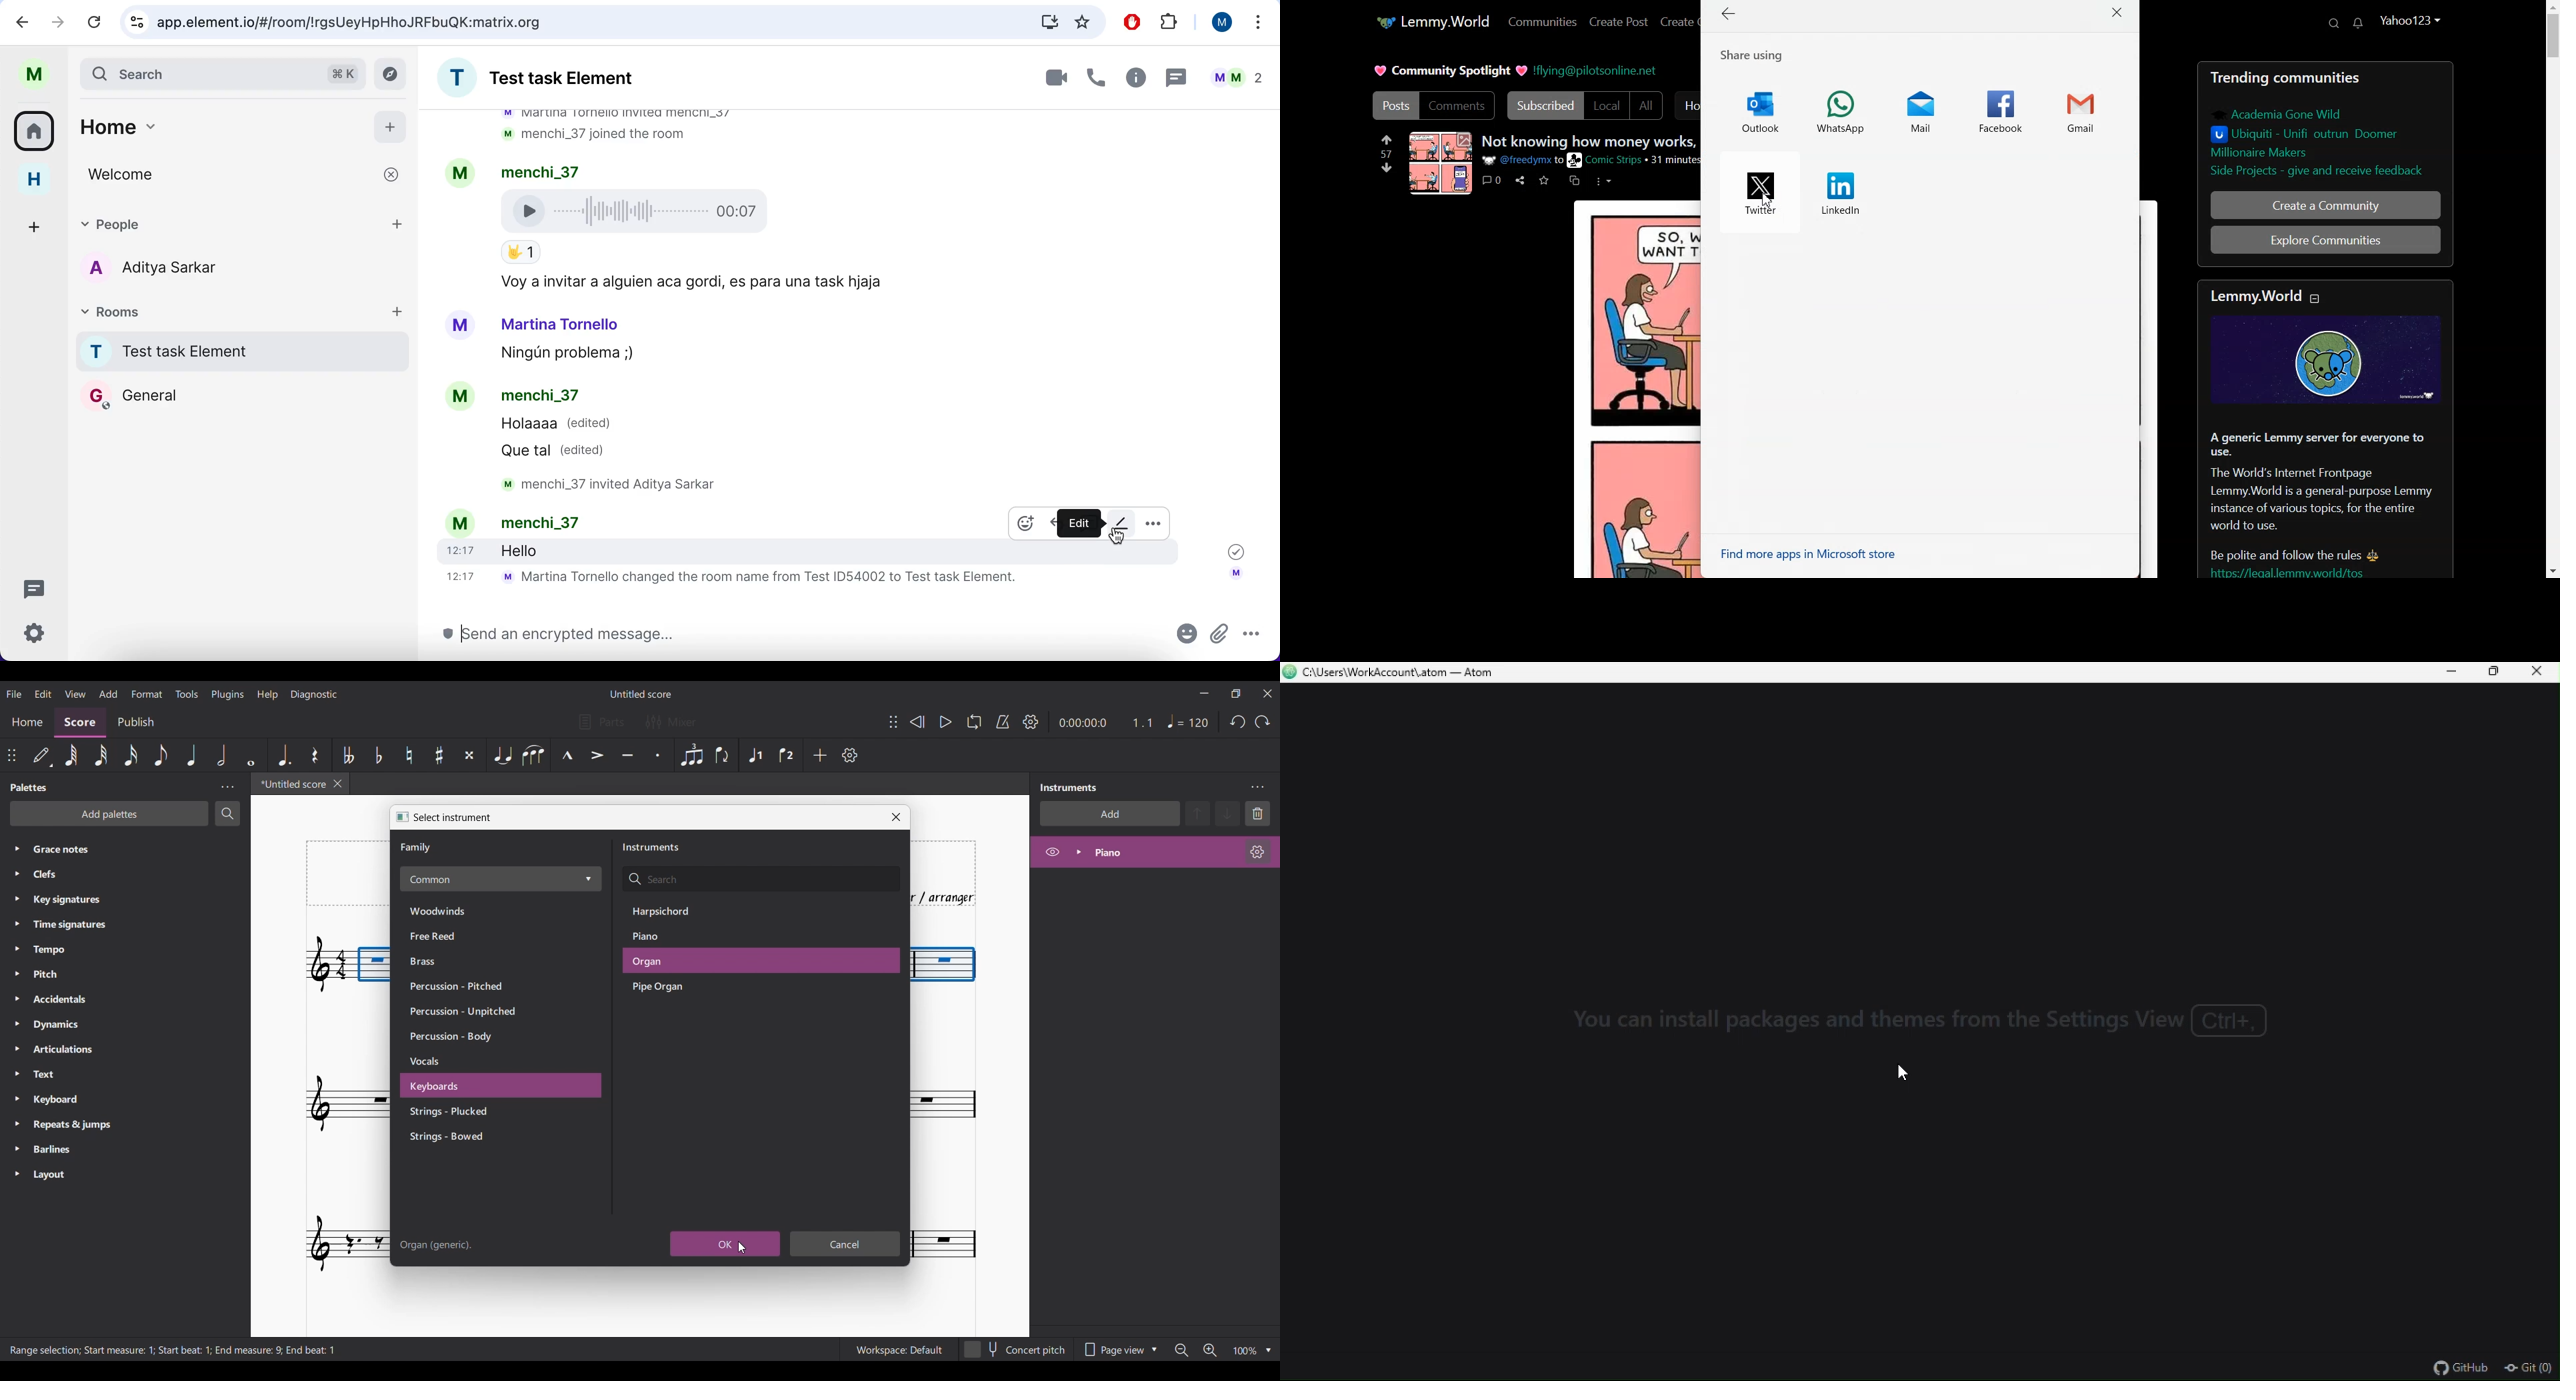 Image resolution: width=2576 pixels, height=1400 pixels. Describe the element at coordinates (400, 313) in the screenshot. I see `add rooms` at that location.